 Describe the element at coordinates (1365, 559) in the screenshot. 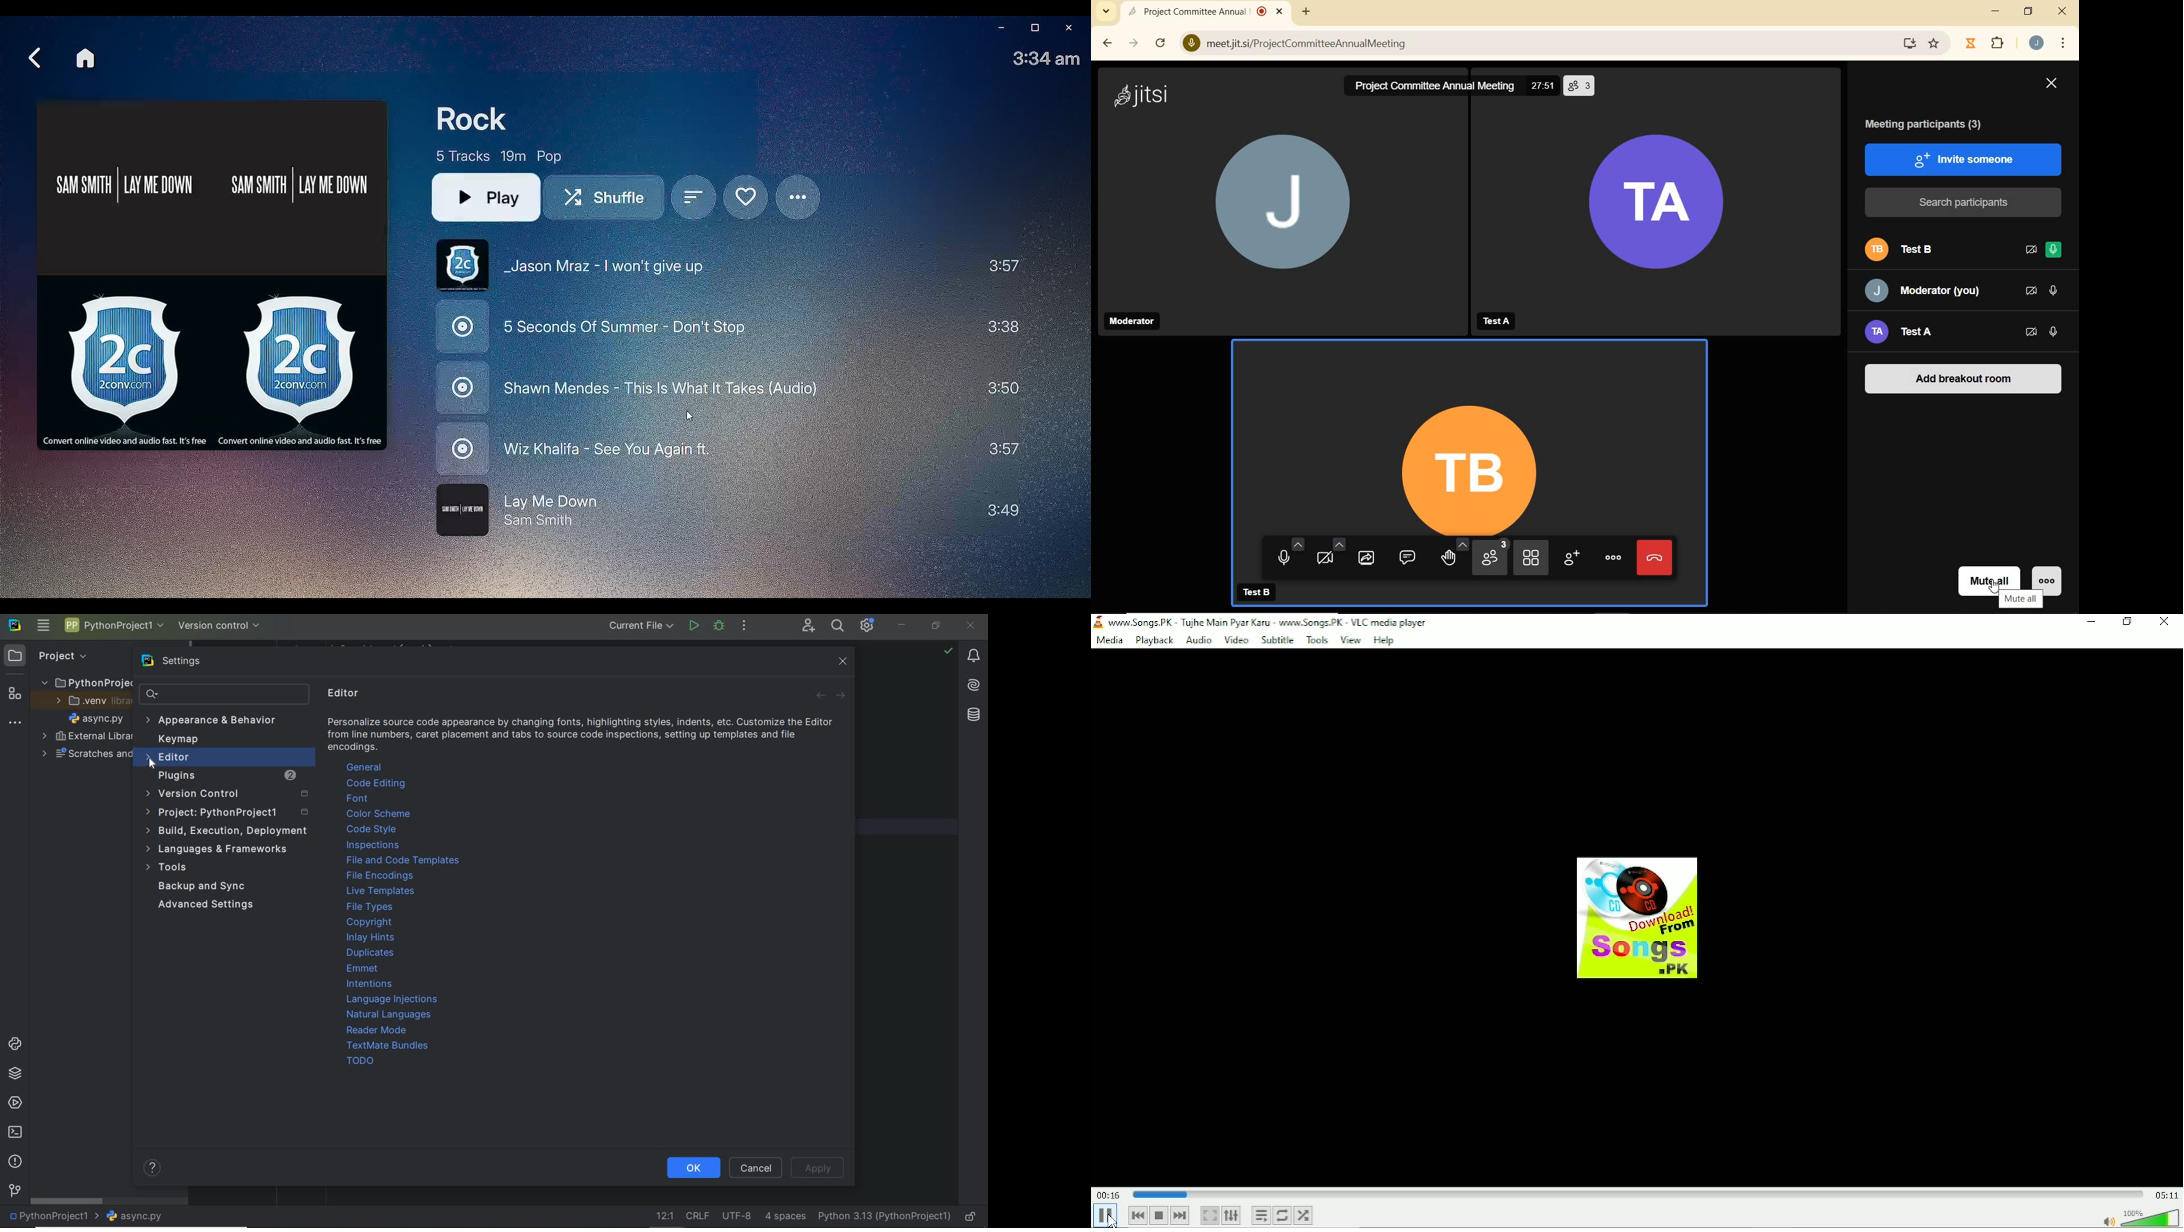

I see `START SCREEN SHARE` at that location.